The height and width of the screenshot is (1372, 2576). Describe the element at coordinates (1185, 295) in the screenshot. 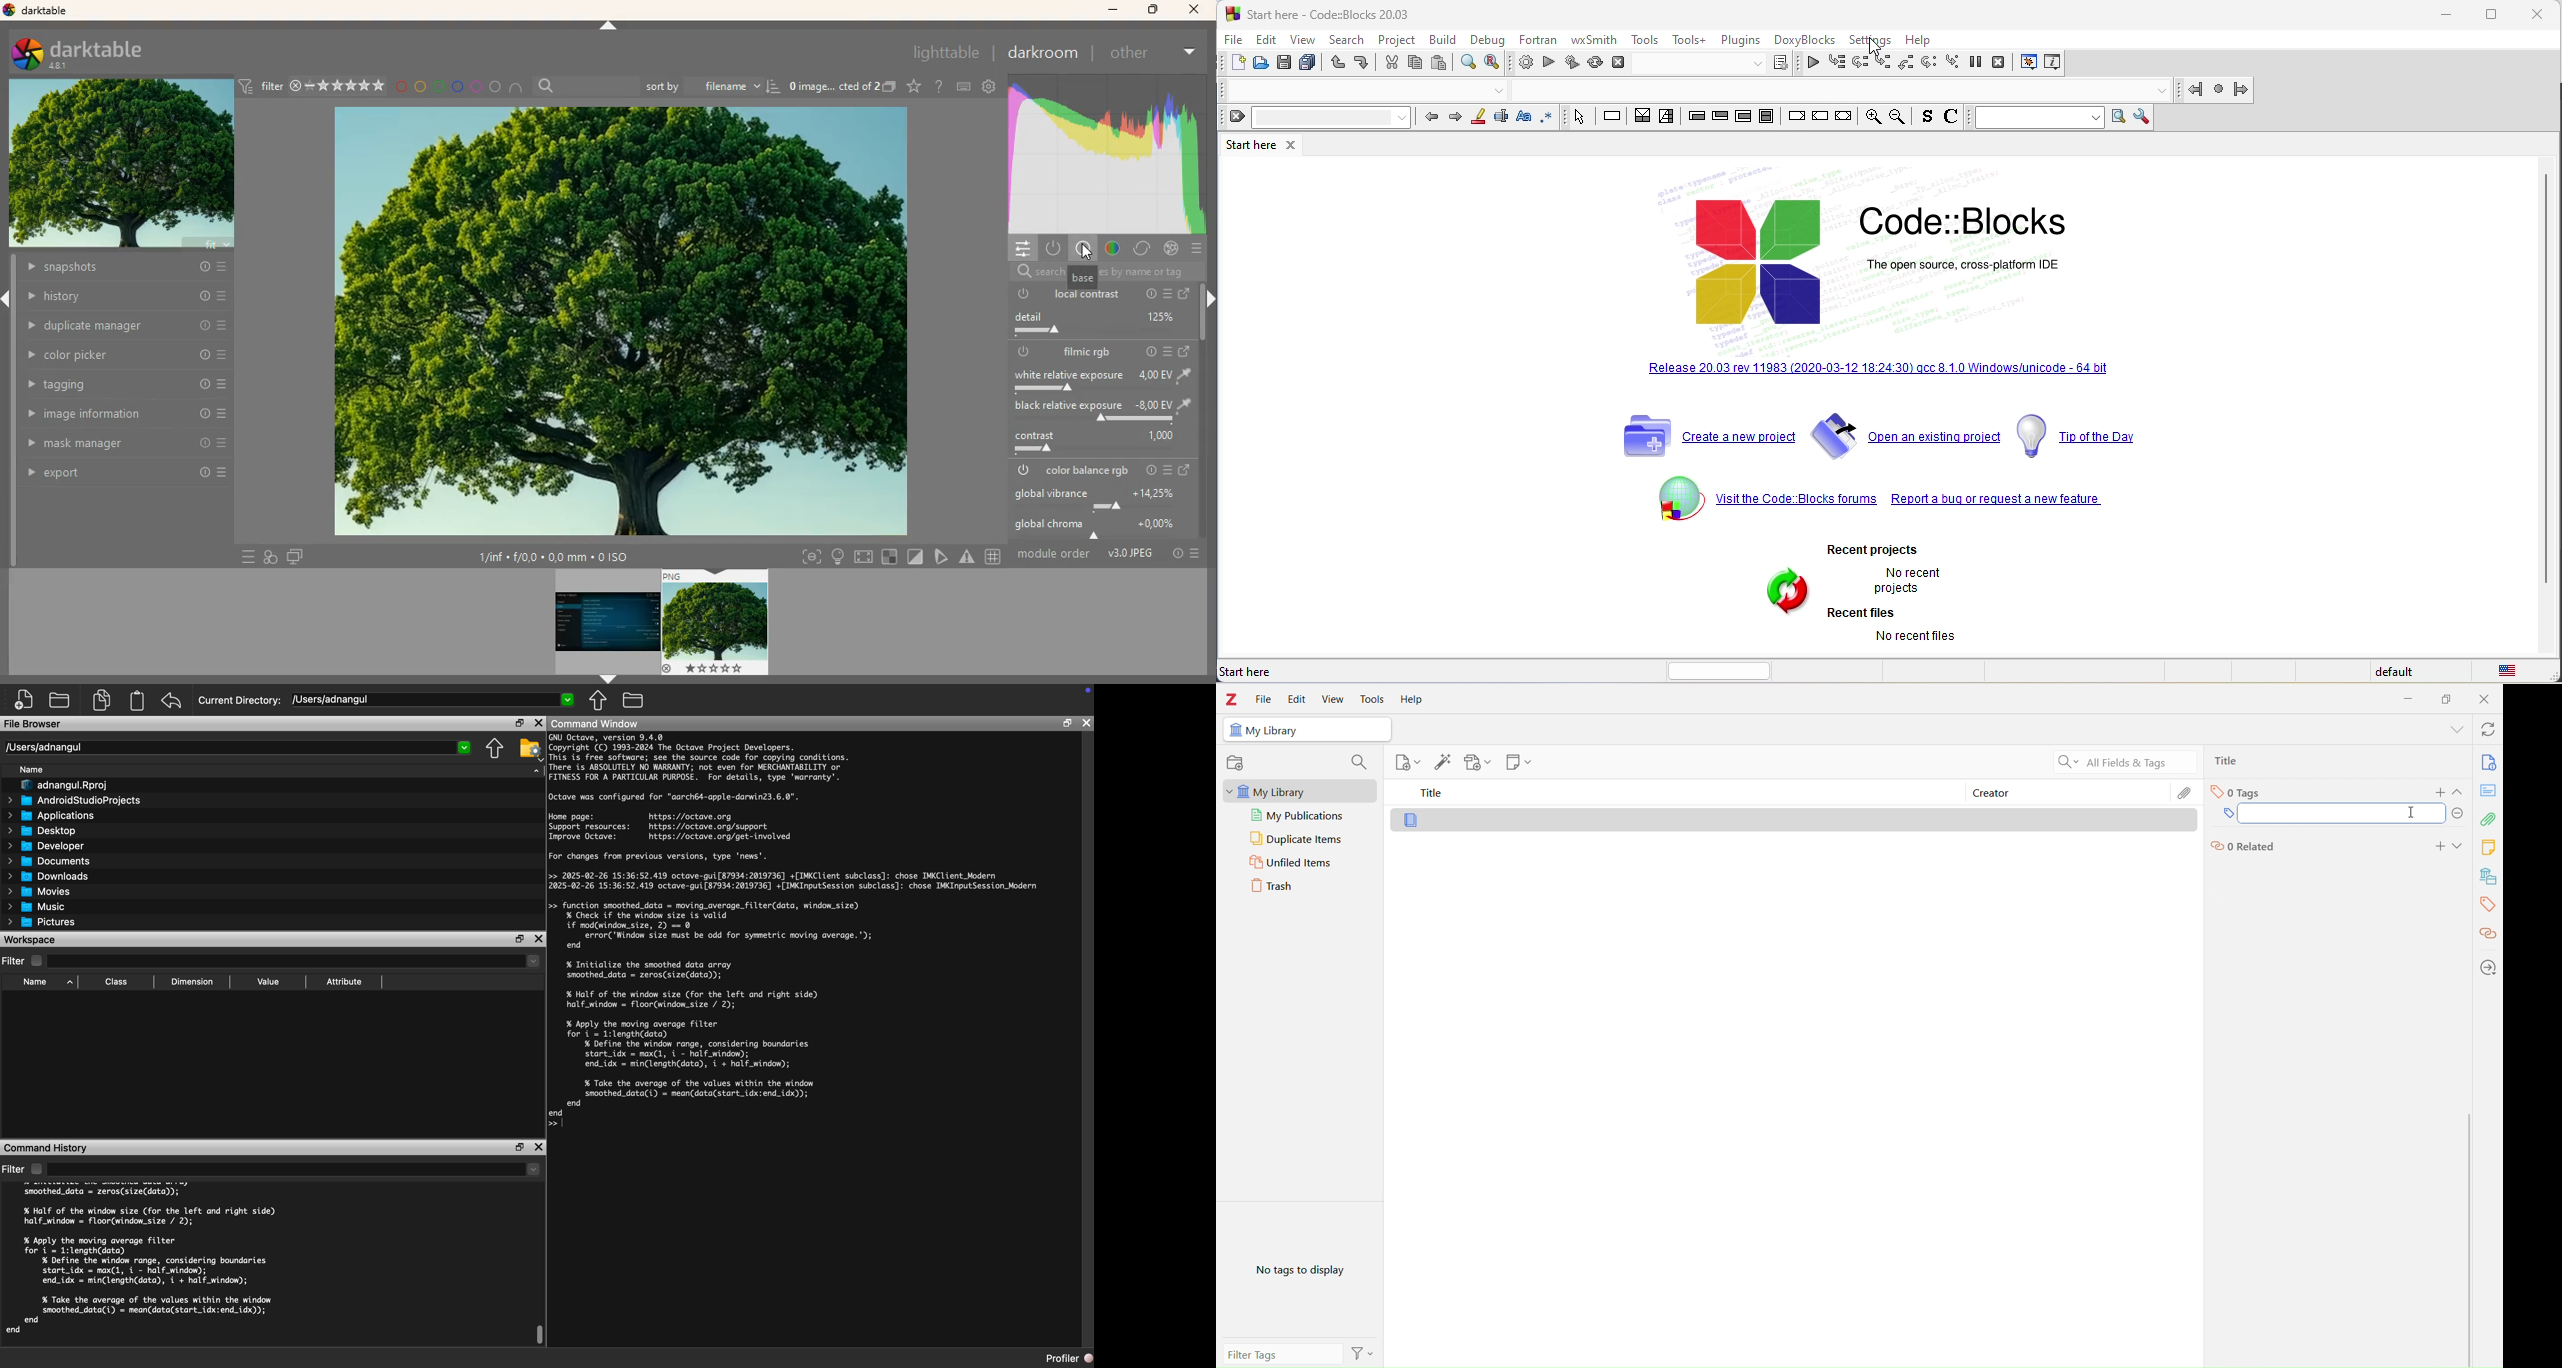

I see `change` at that location.